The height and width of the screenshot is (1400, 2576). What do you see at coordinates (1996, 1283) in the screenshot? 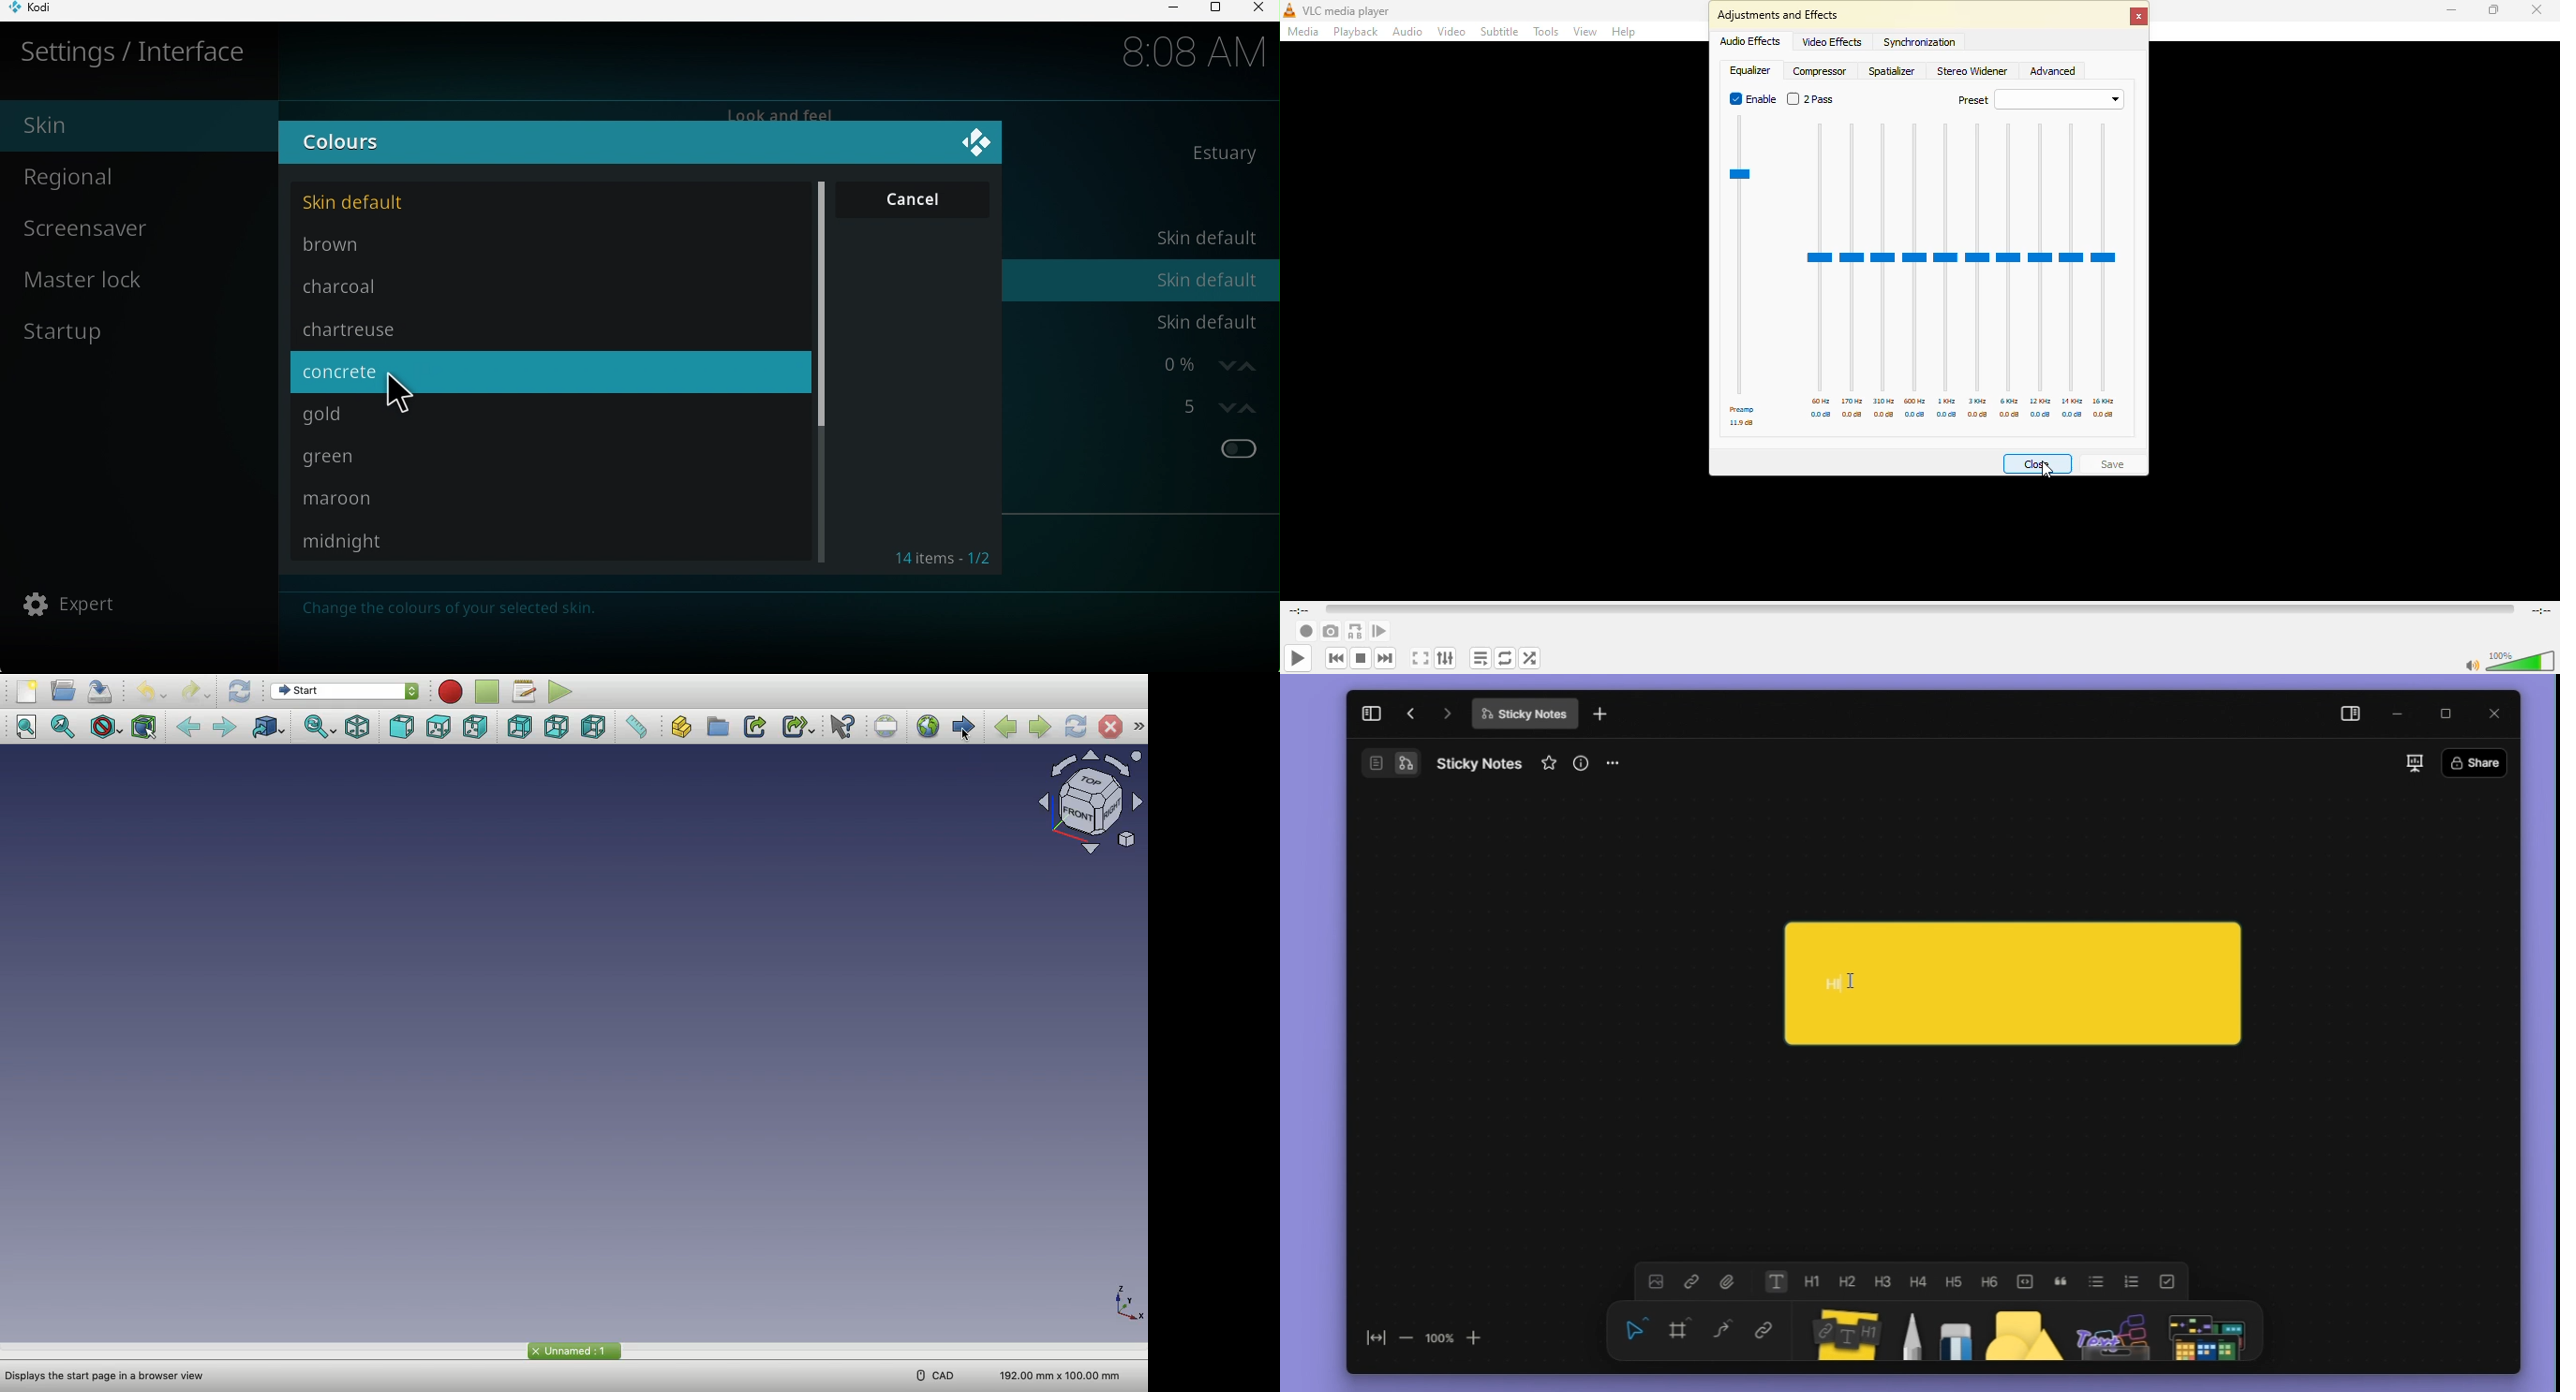
I see `heading` at bounding box center [1996, 1283].